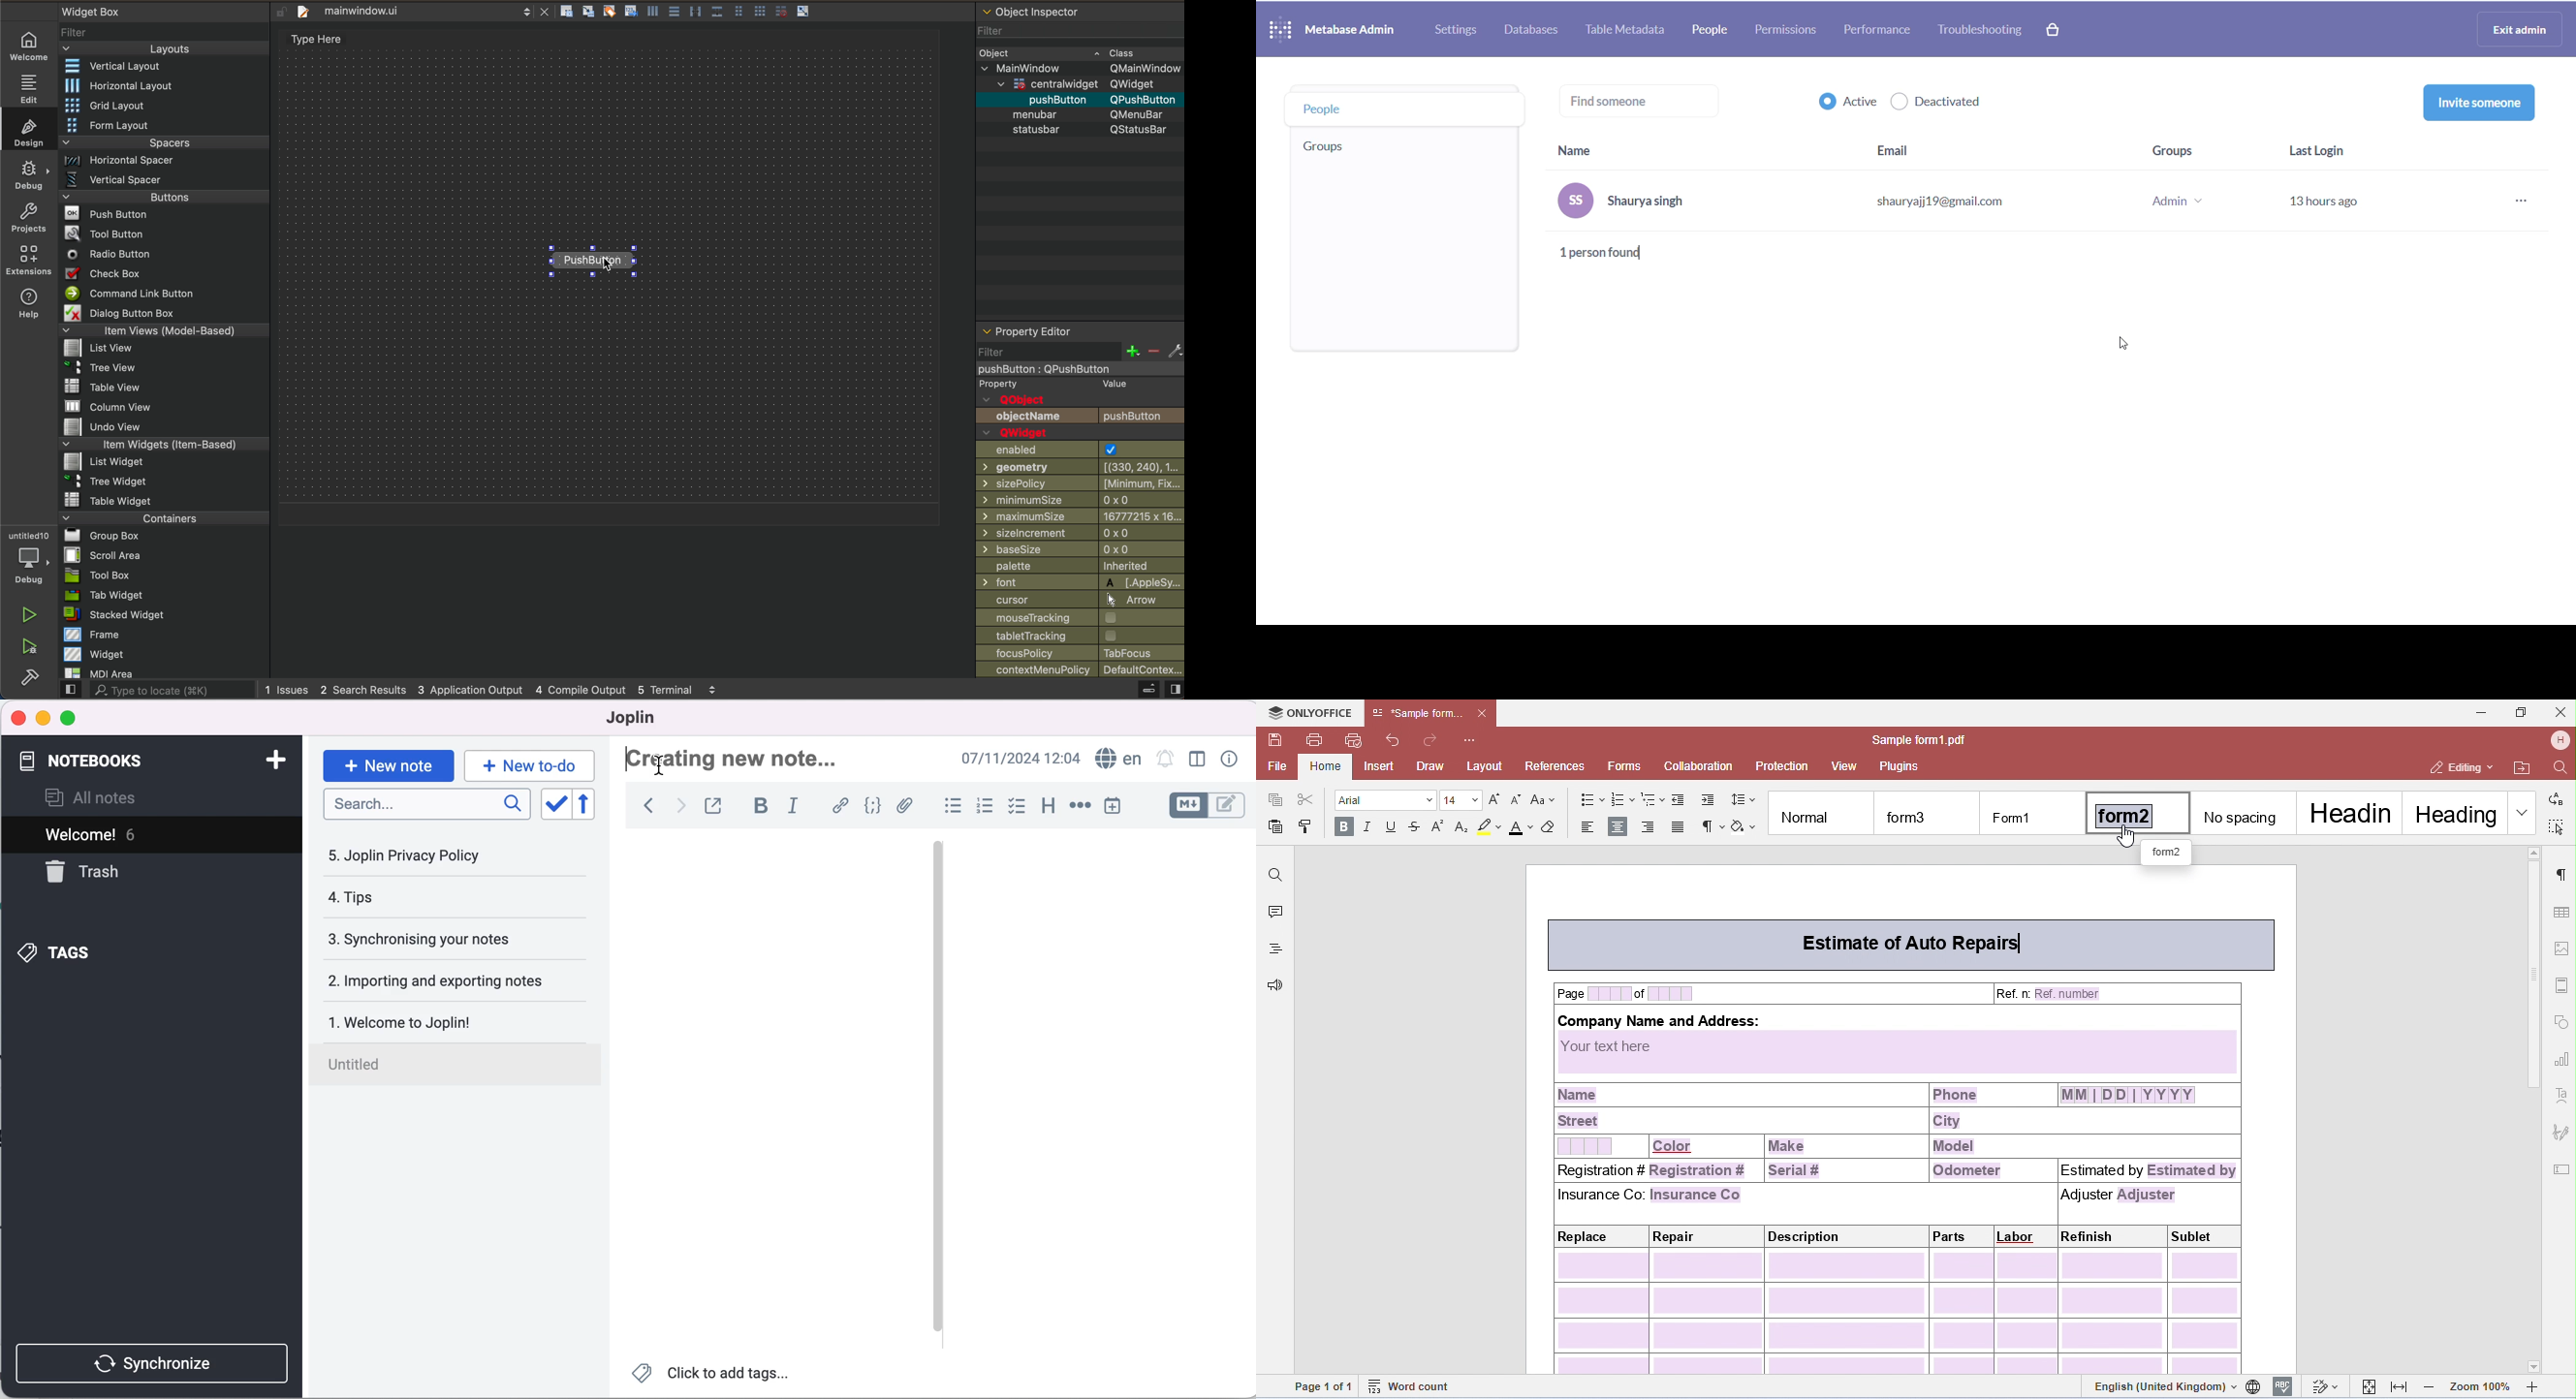 The image size is (2576, 1400). What do you see at coordinates (682, 805) in the screenshot?
I see `forward` at bounding box center [682, 805].